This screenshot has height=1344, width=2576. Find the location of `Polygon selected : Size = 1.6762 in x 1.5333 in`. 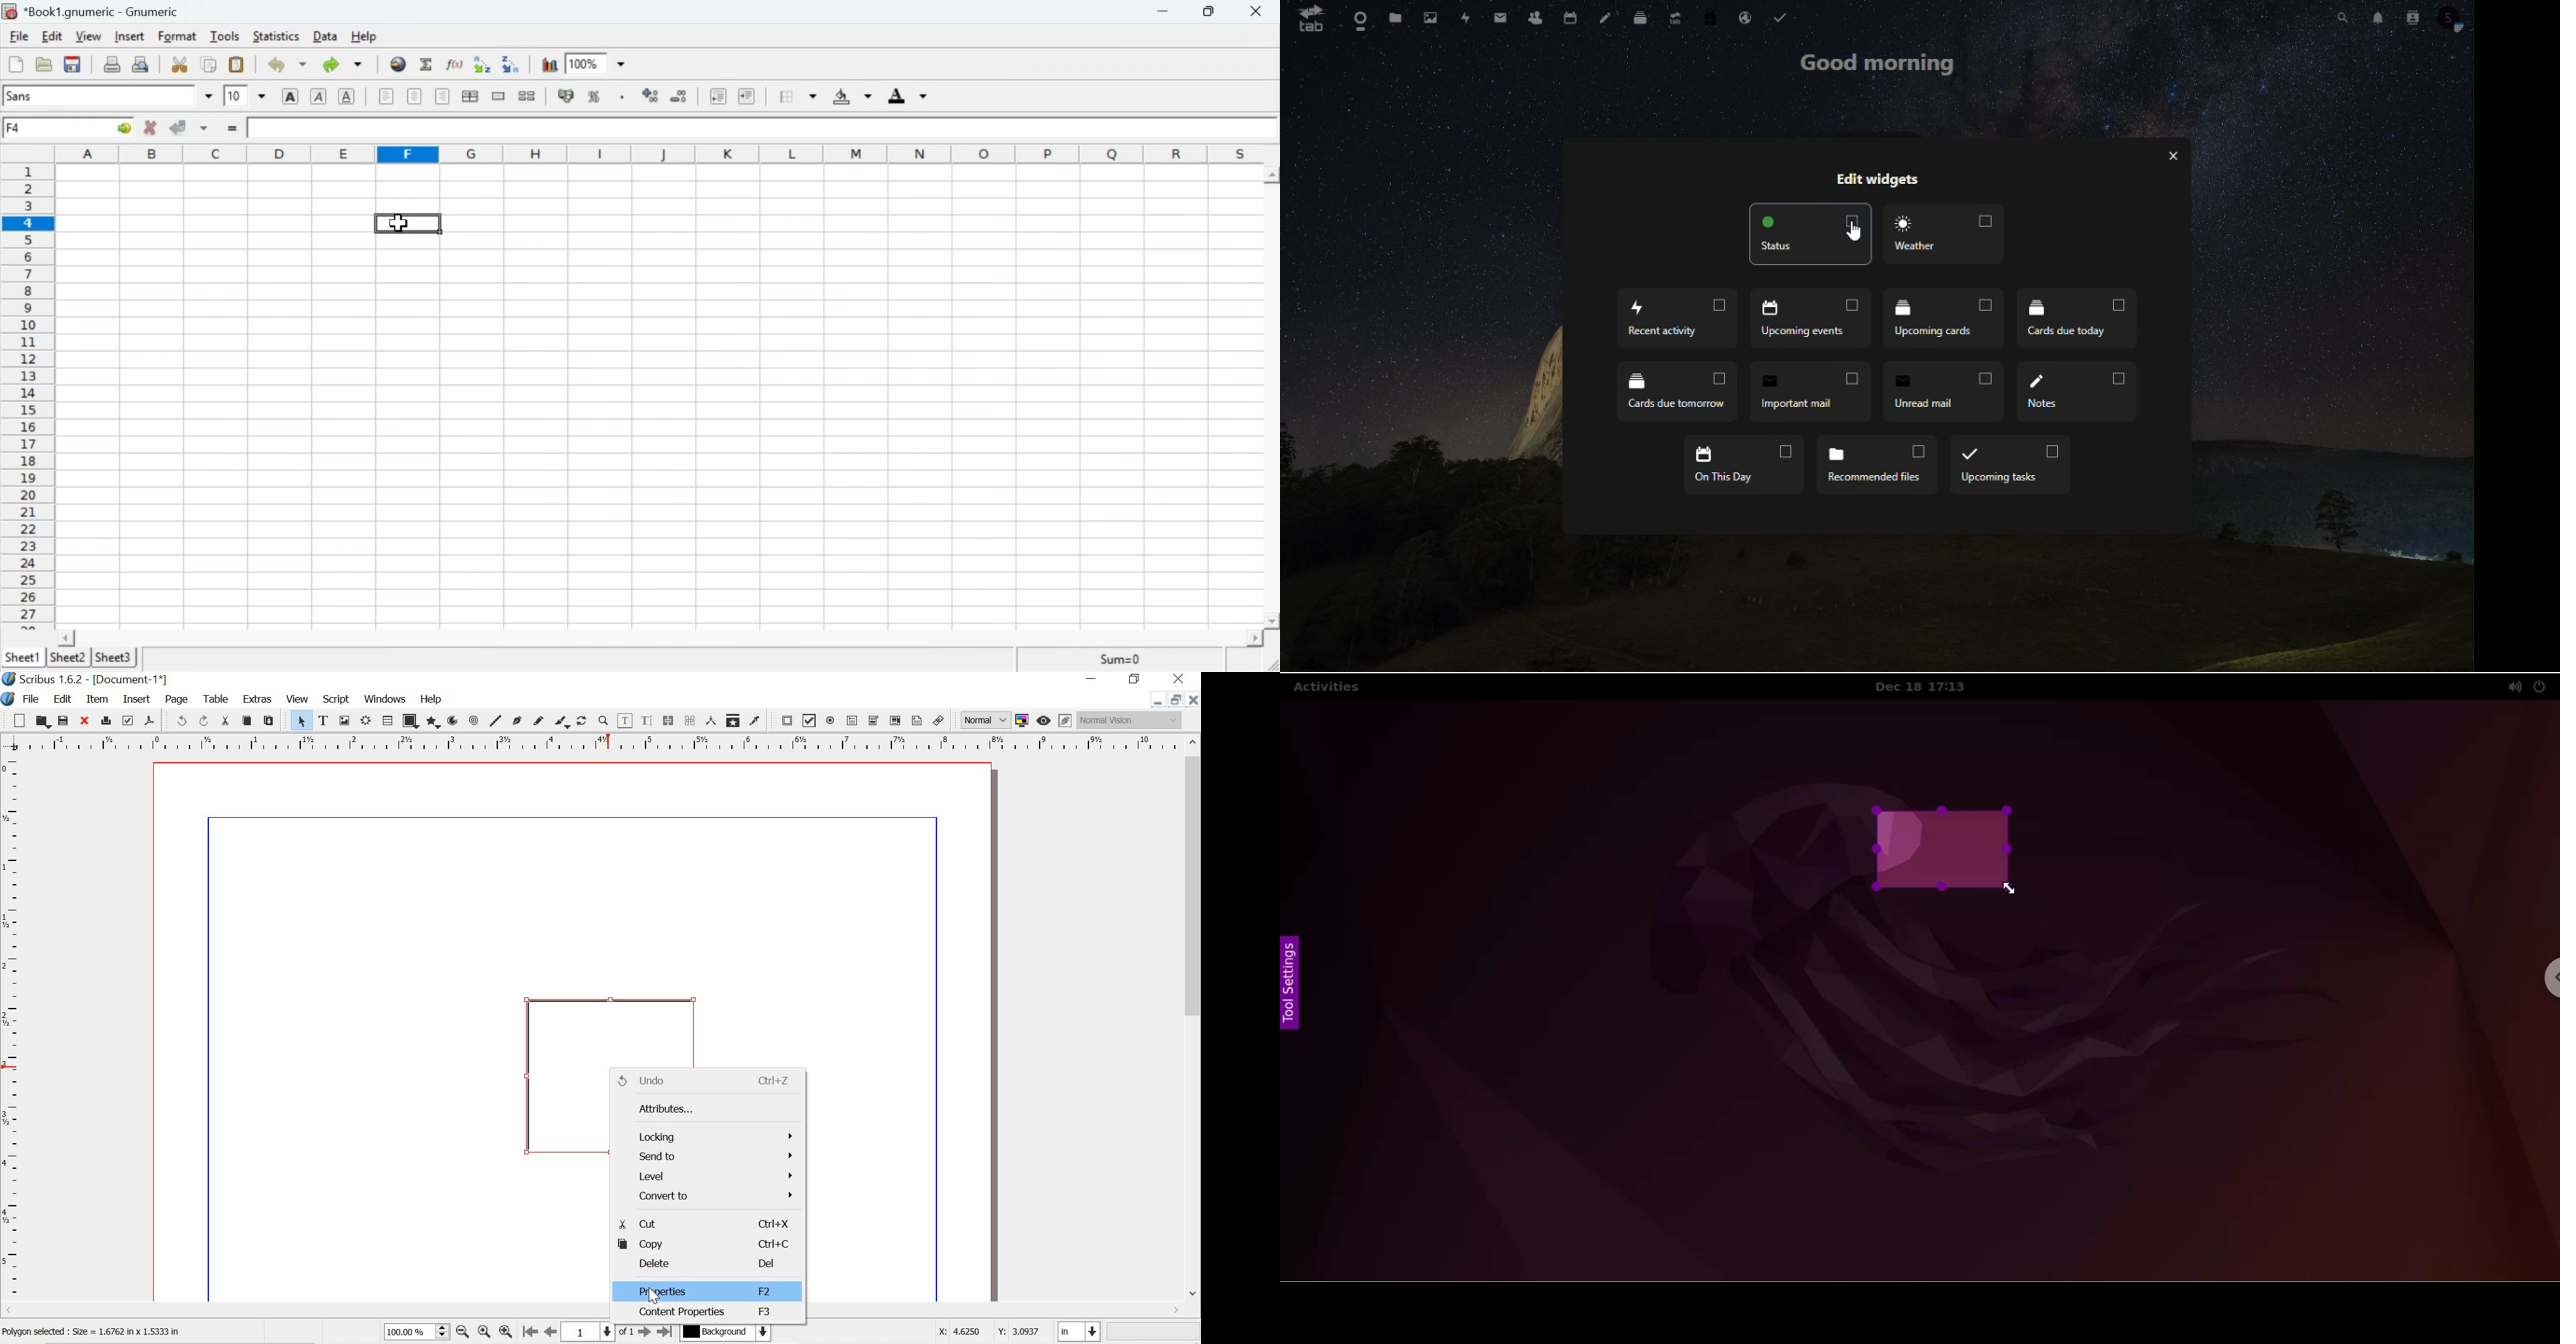

Polygon selected : Size = 1.6762 in x 1.5333 in is located at coordinates (94, 1332).